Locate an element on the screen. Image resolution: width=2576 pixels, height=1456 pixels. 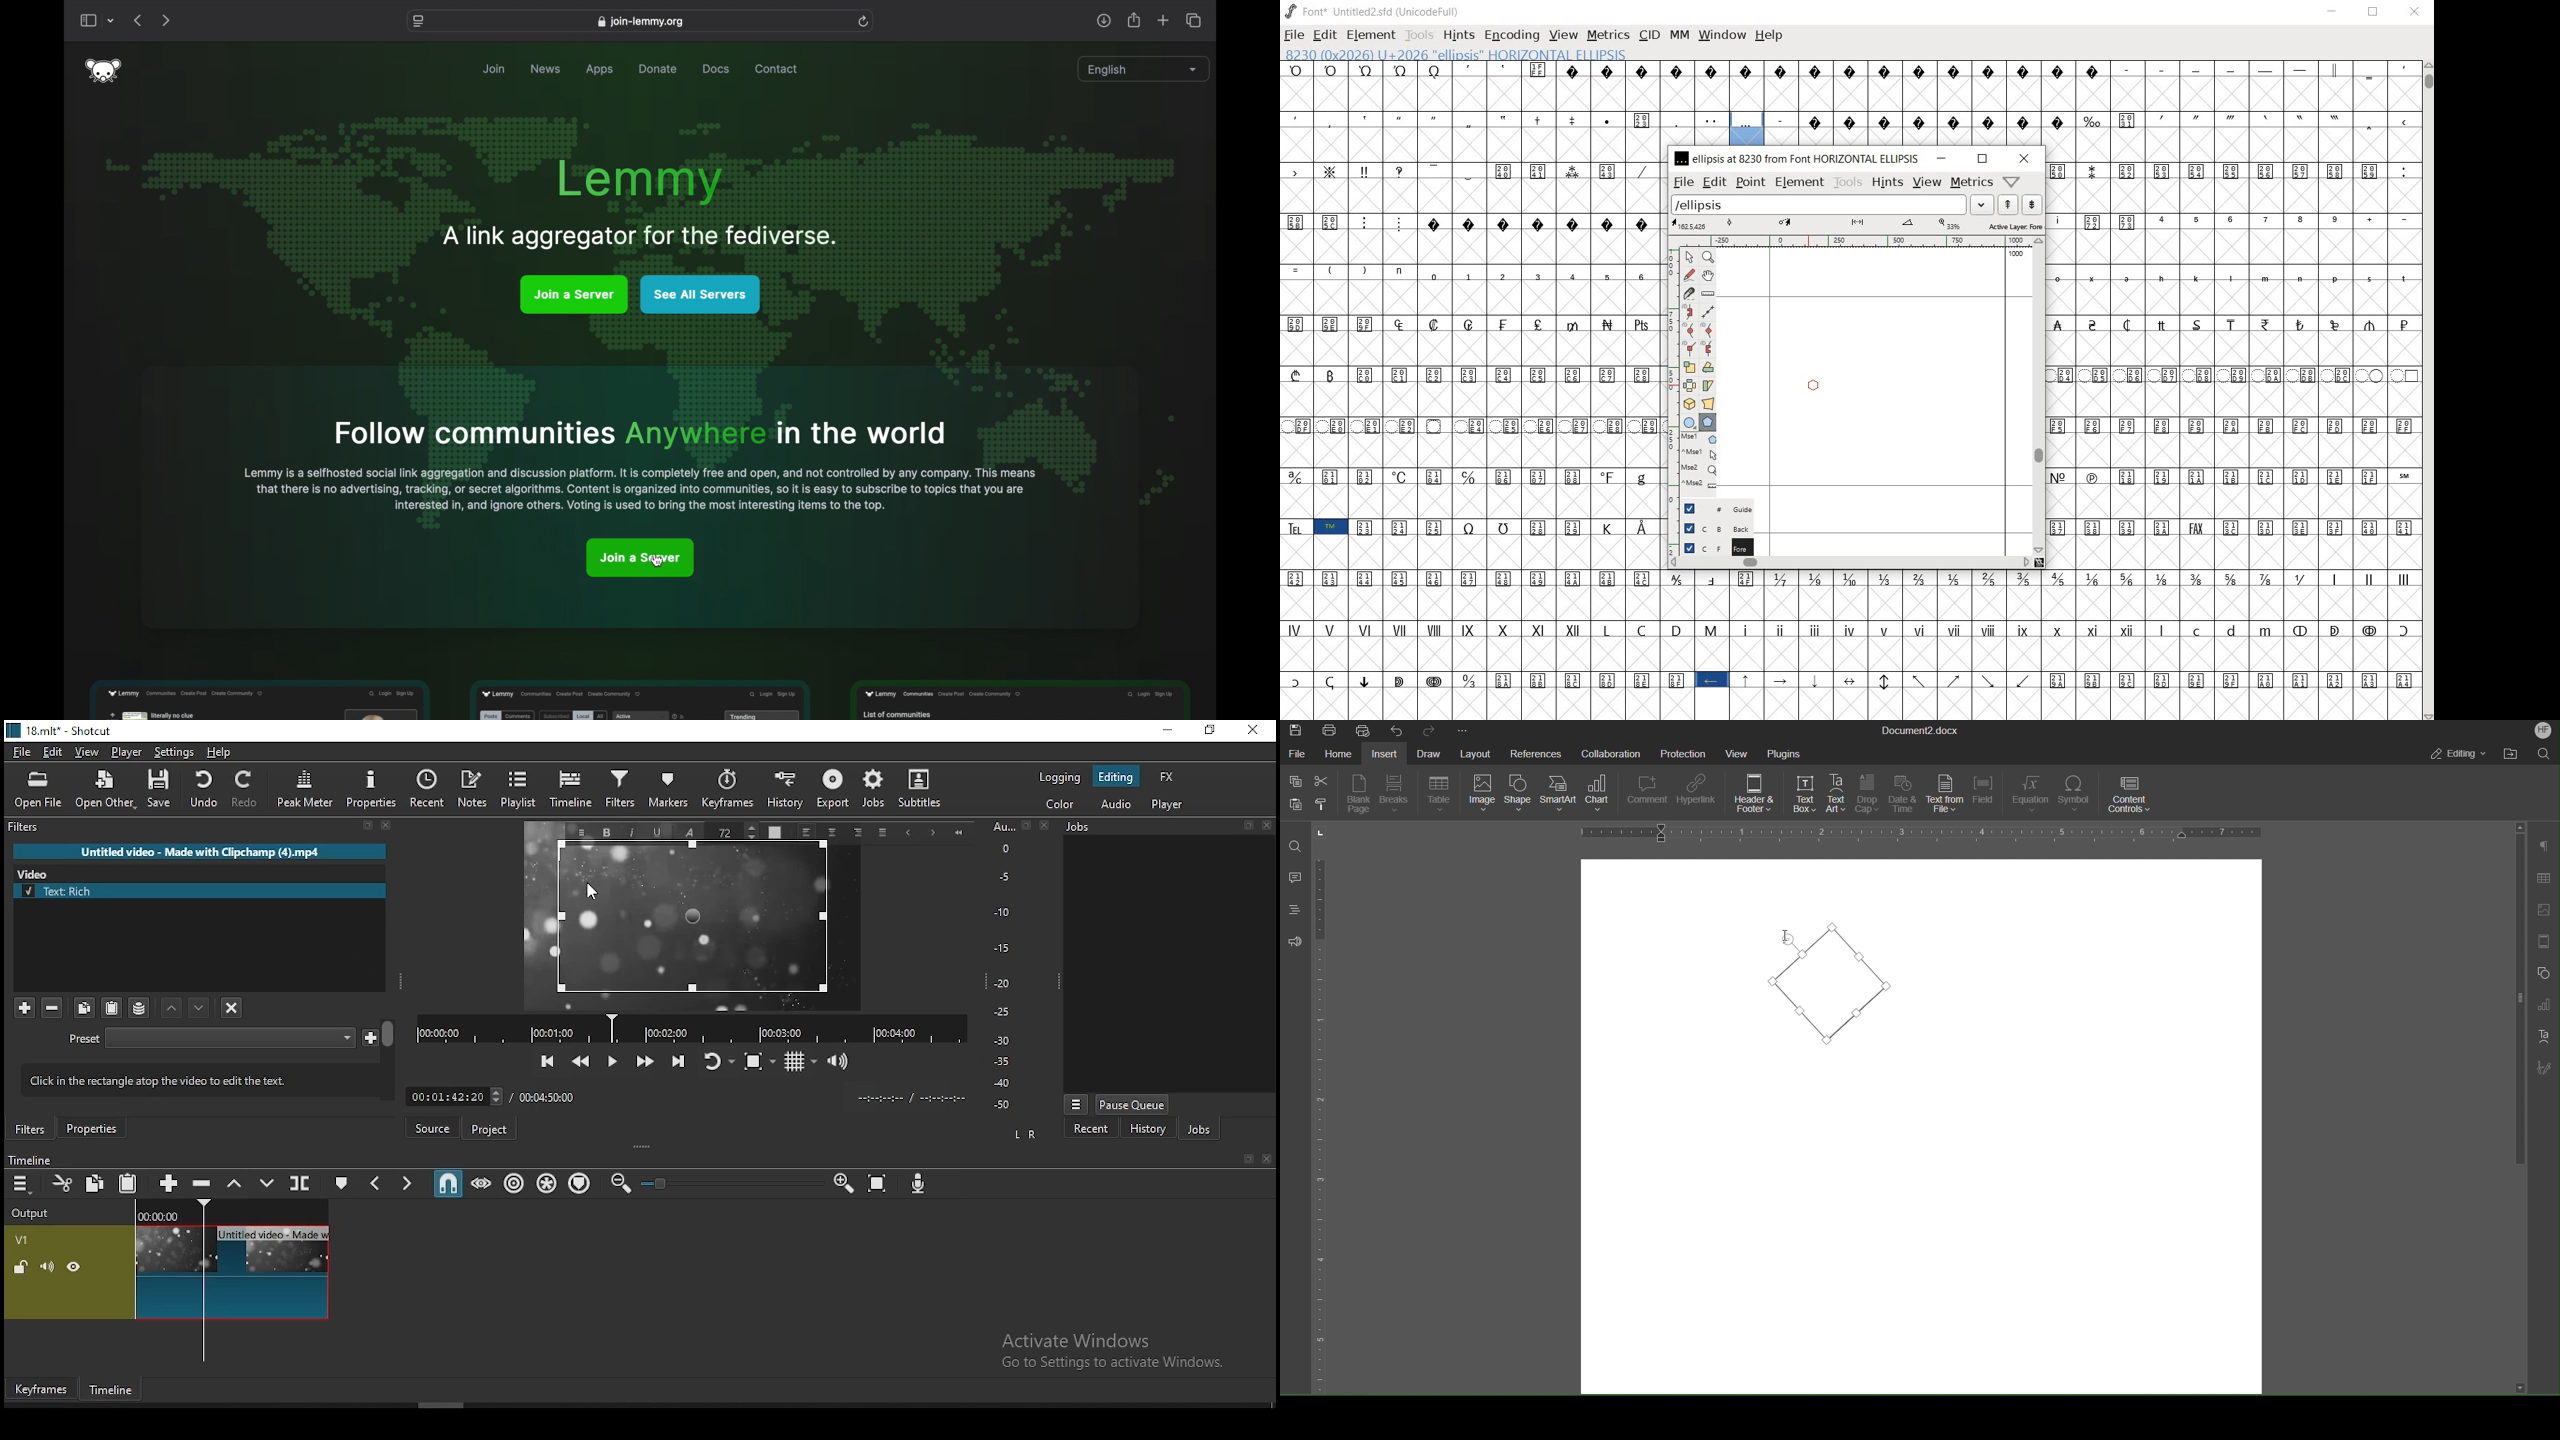
recent is located at coordinates (1092, 1128).